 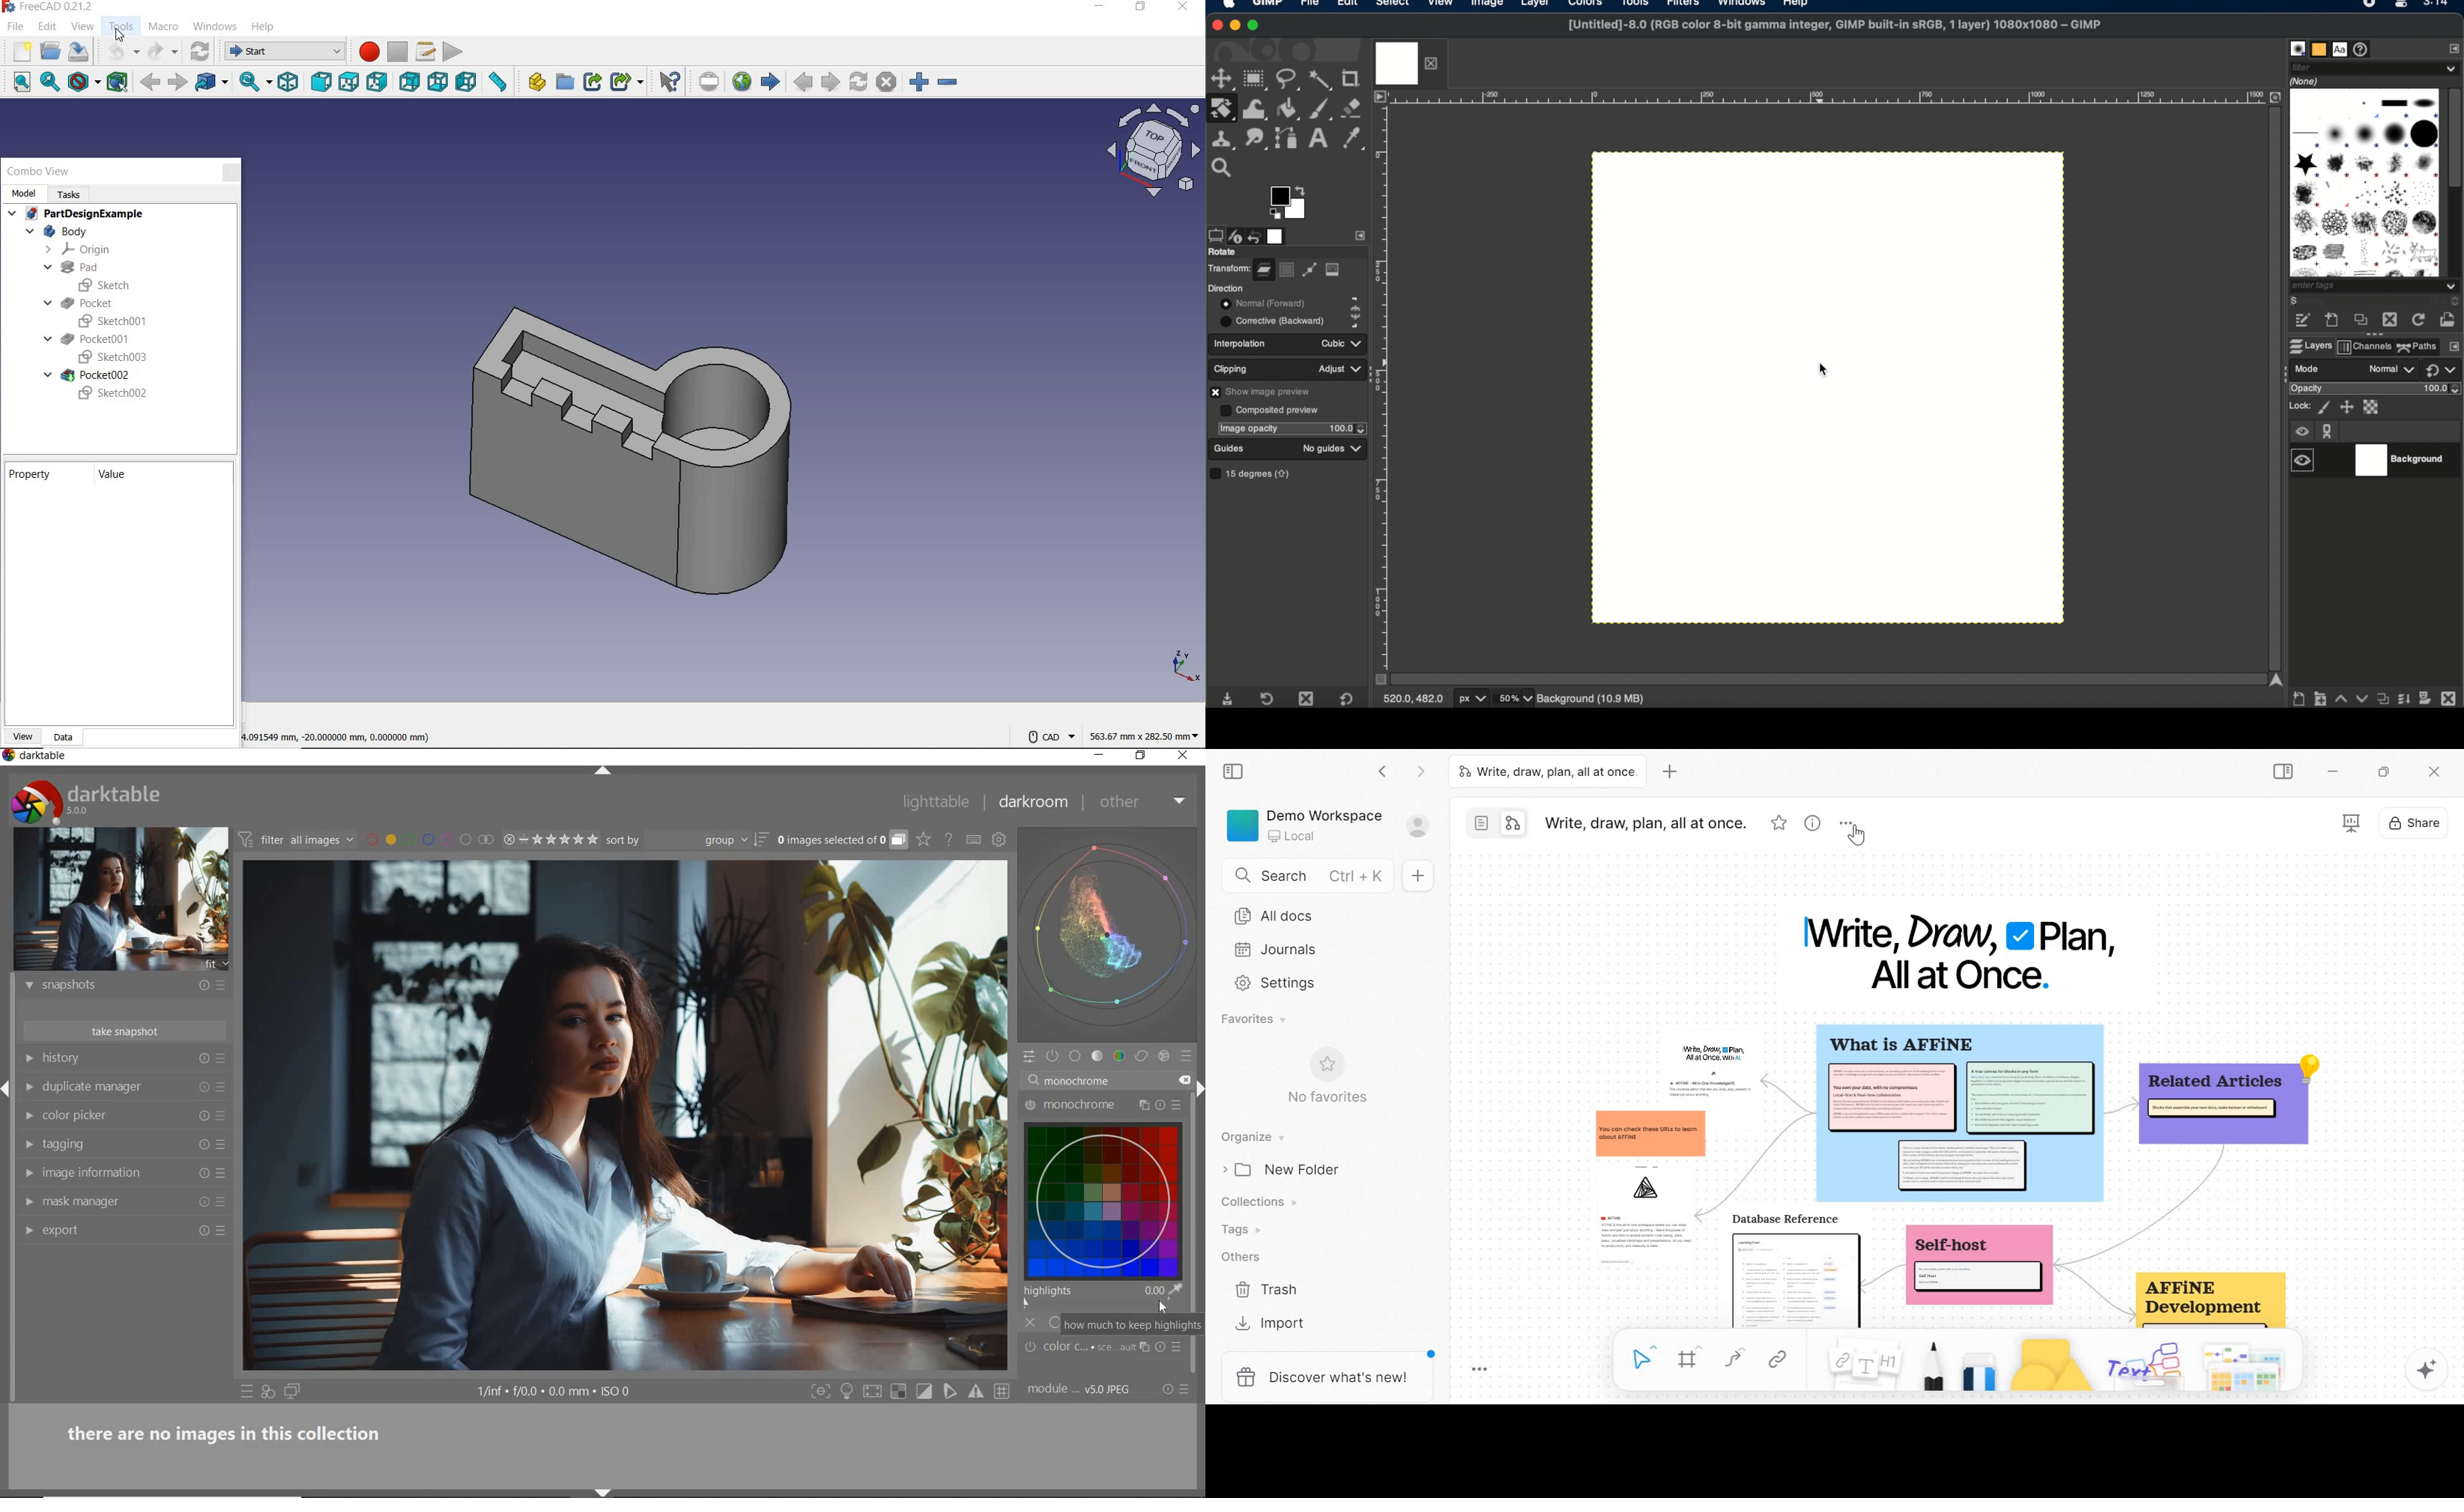 I want to click on Bounding box, so click(x=121, y=83).